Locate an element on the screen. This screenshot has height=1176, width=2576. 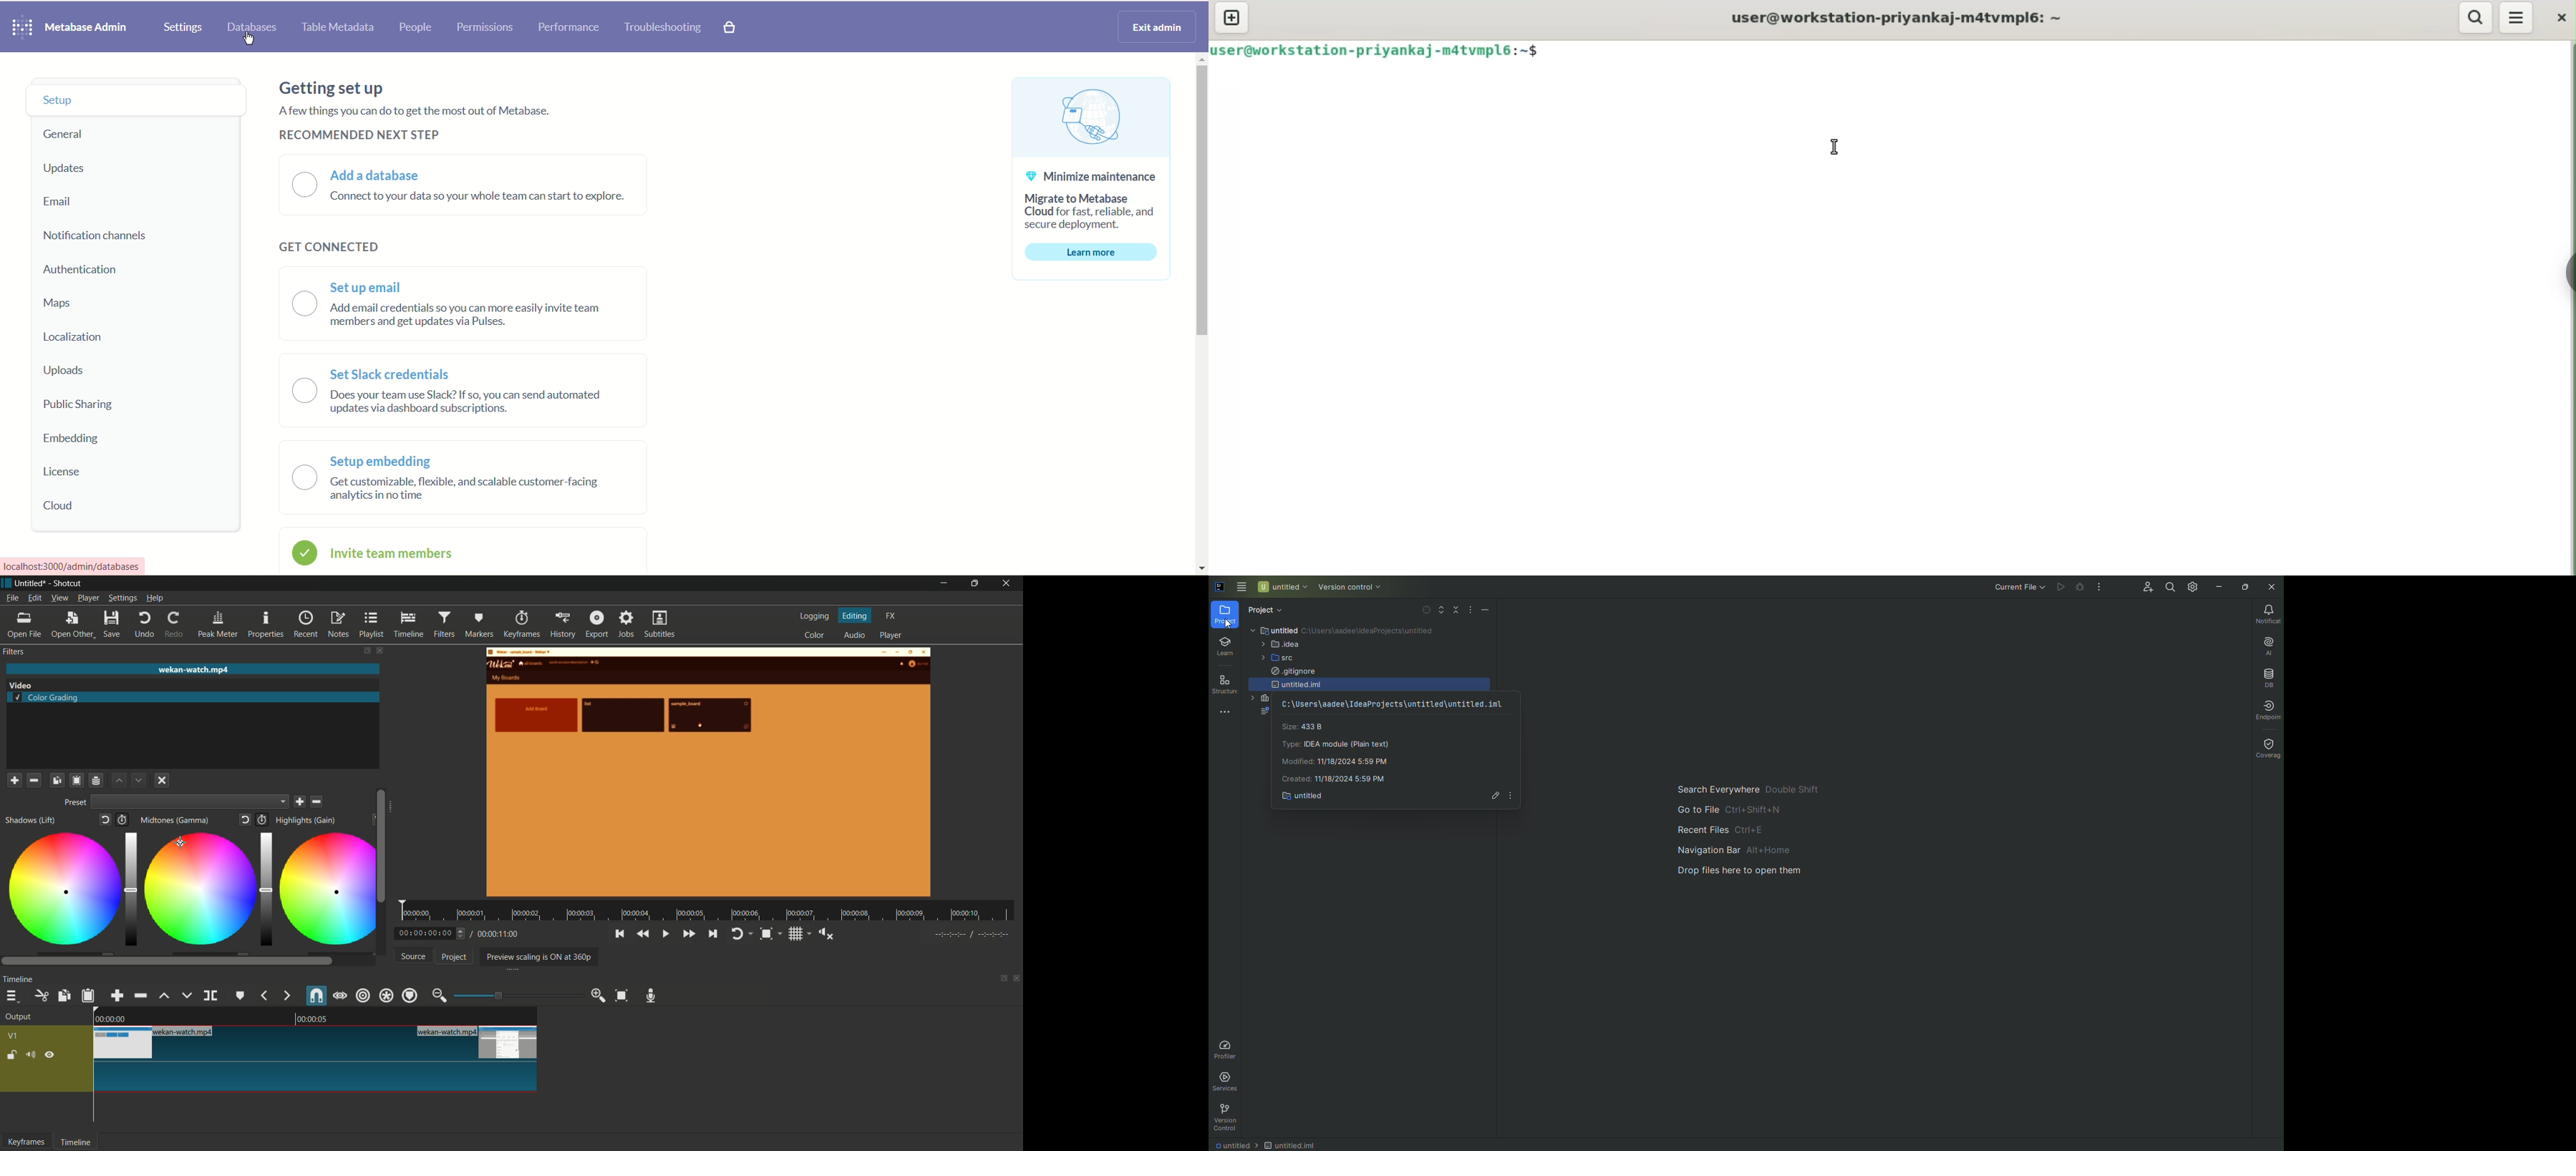
fx is located at coordinates (891, 617).